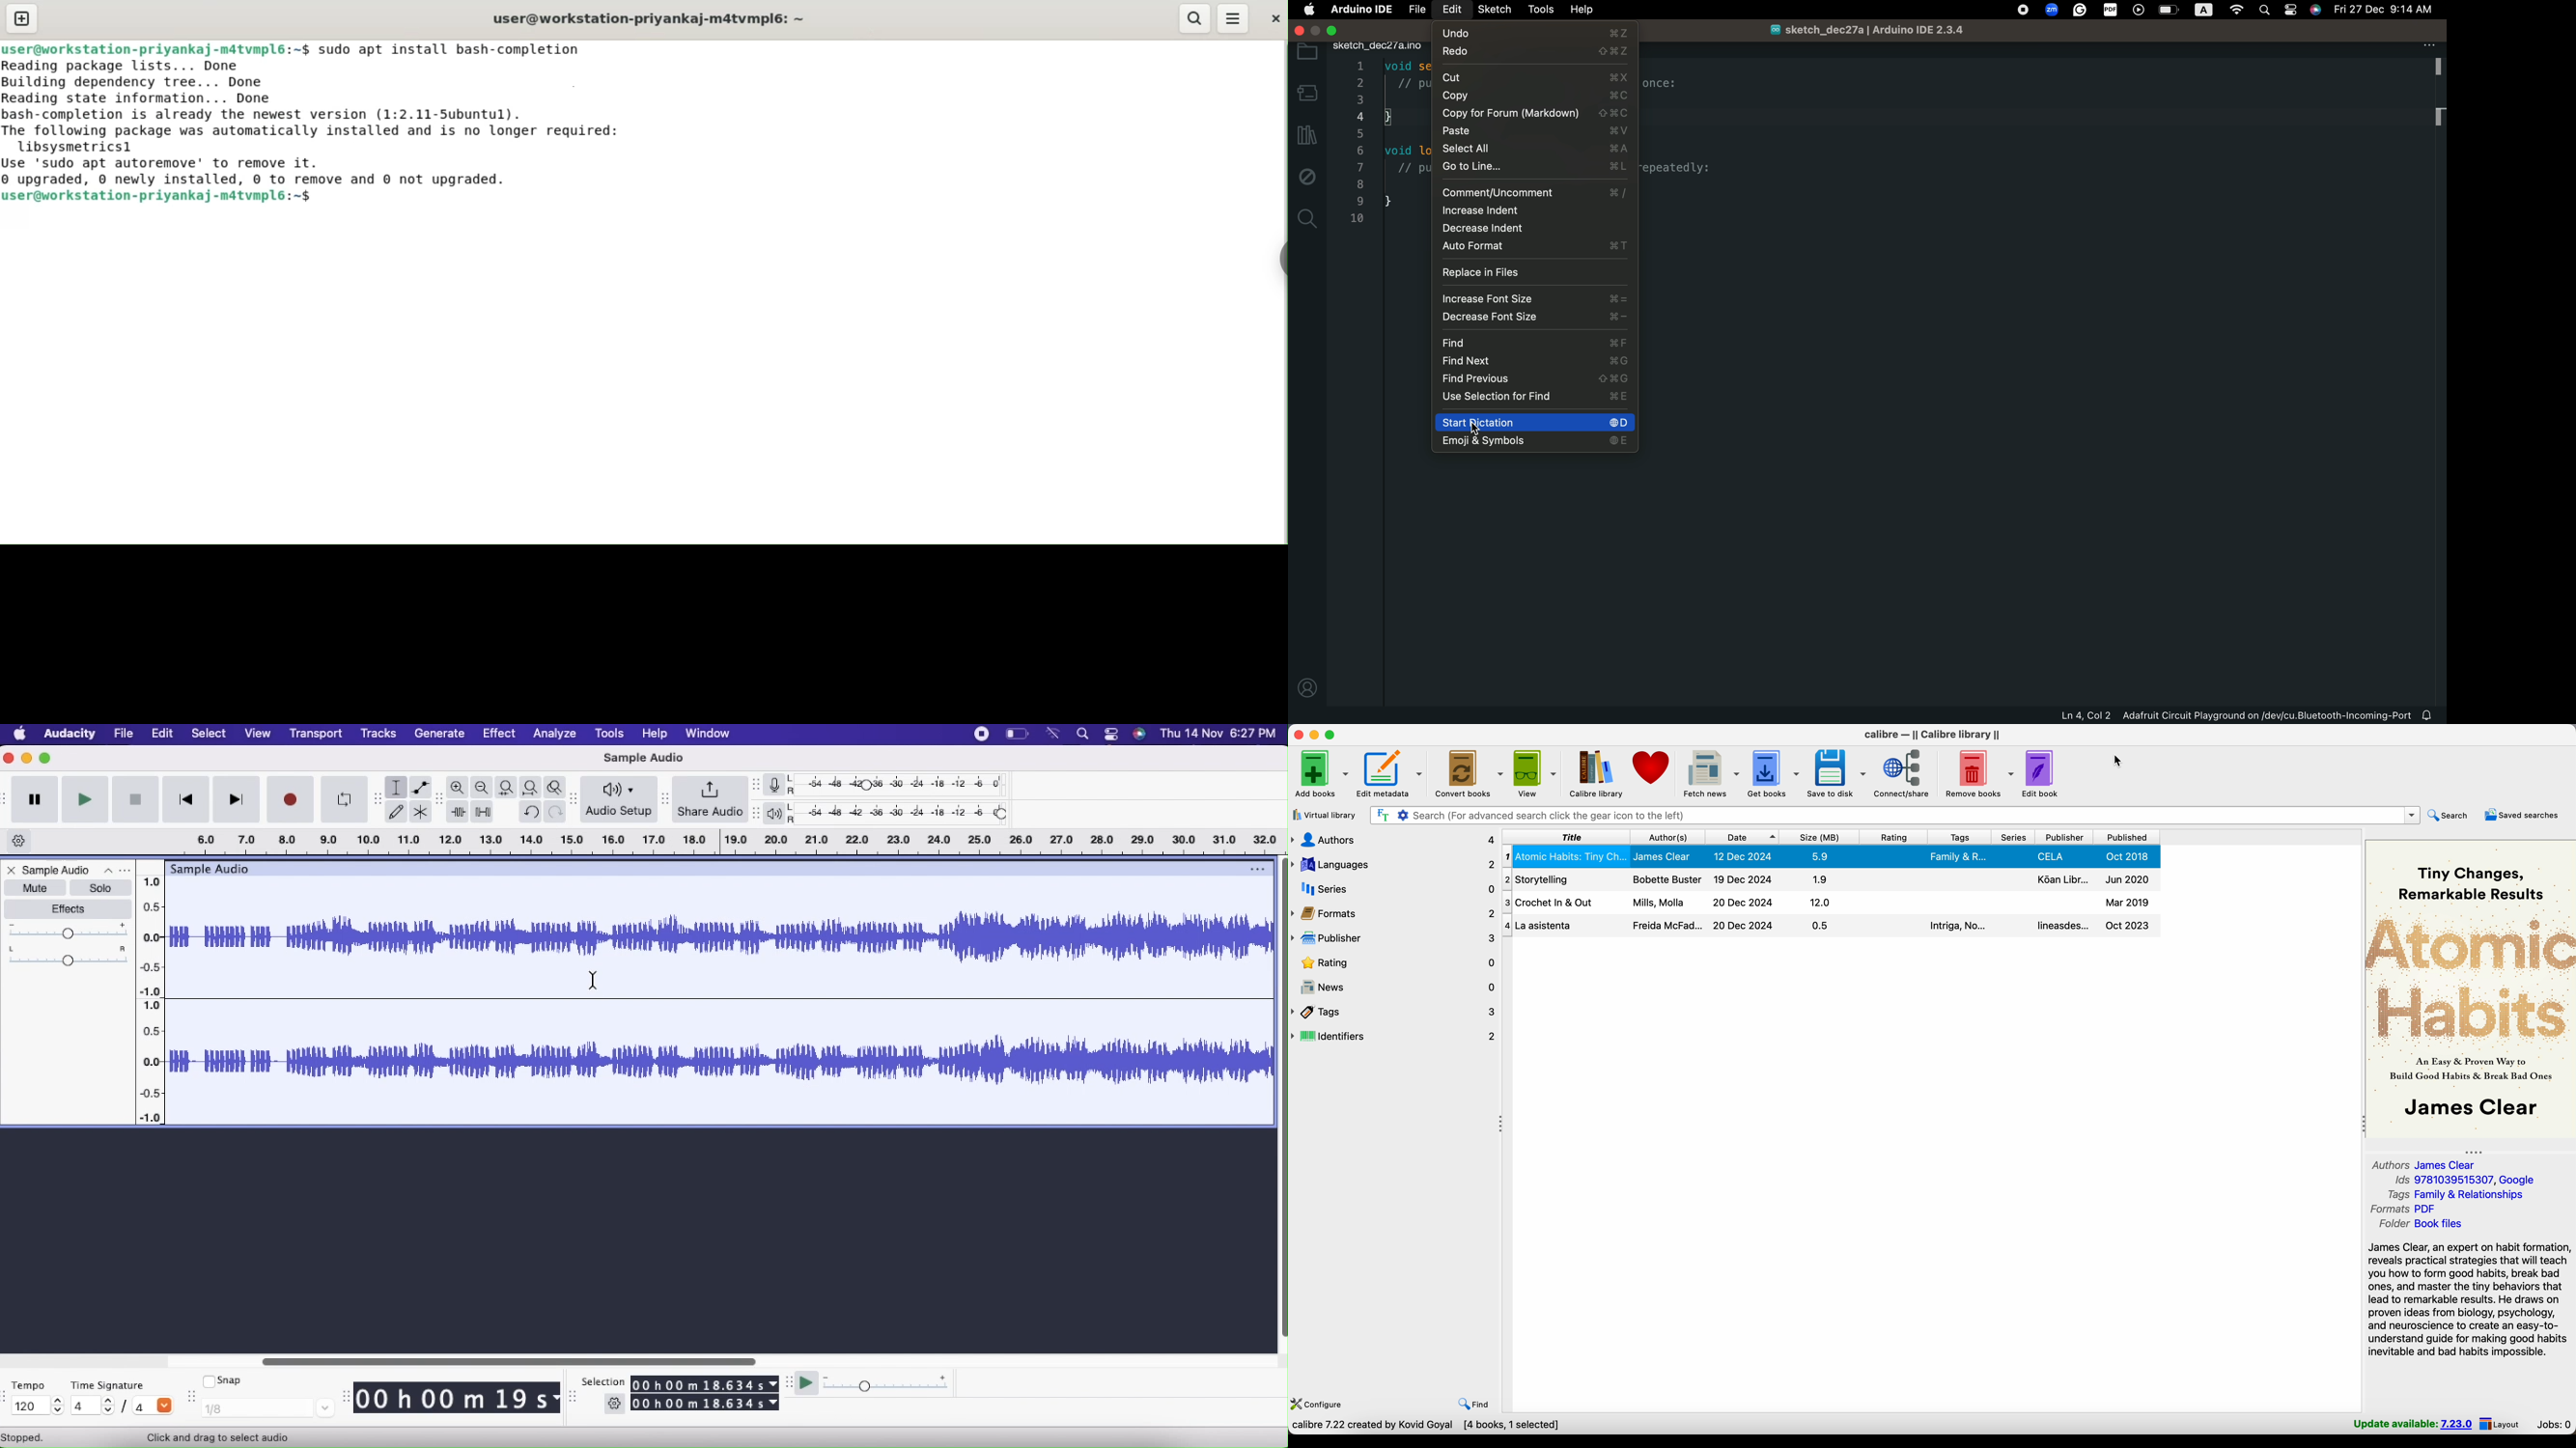  What do you see at coordinates (1470, 773) in the screenshot?
I see `convert books` at bounding box center [1470, 773].